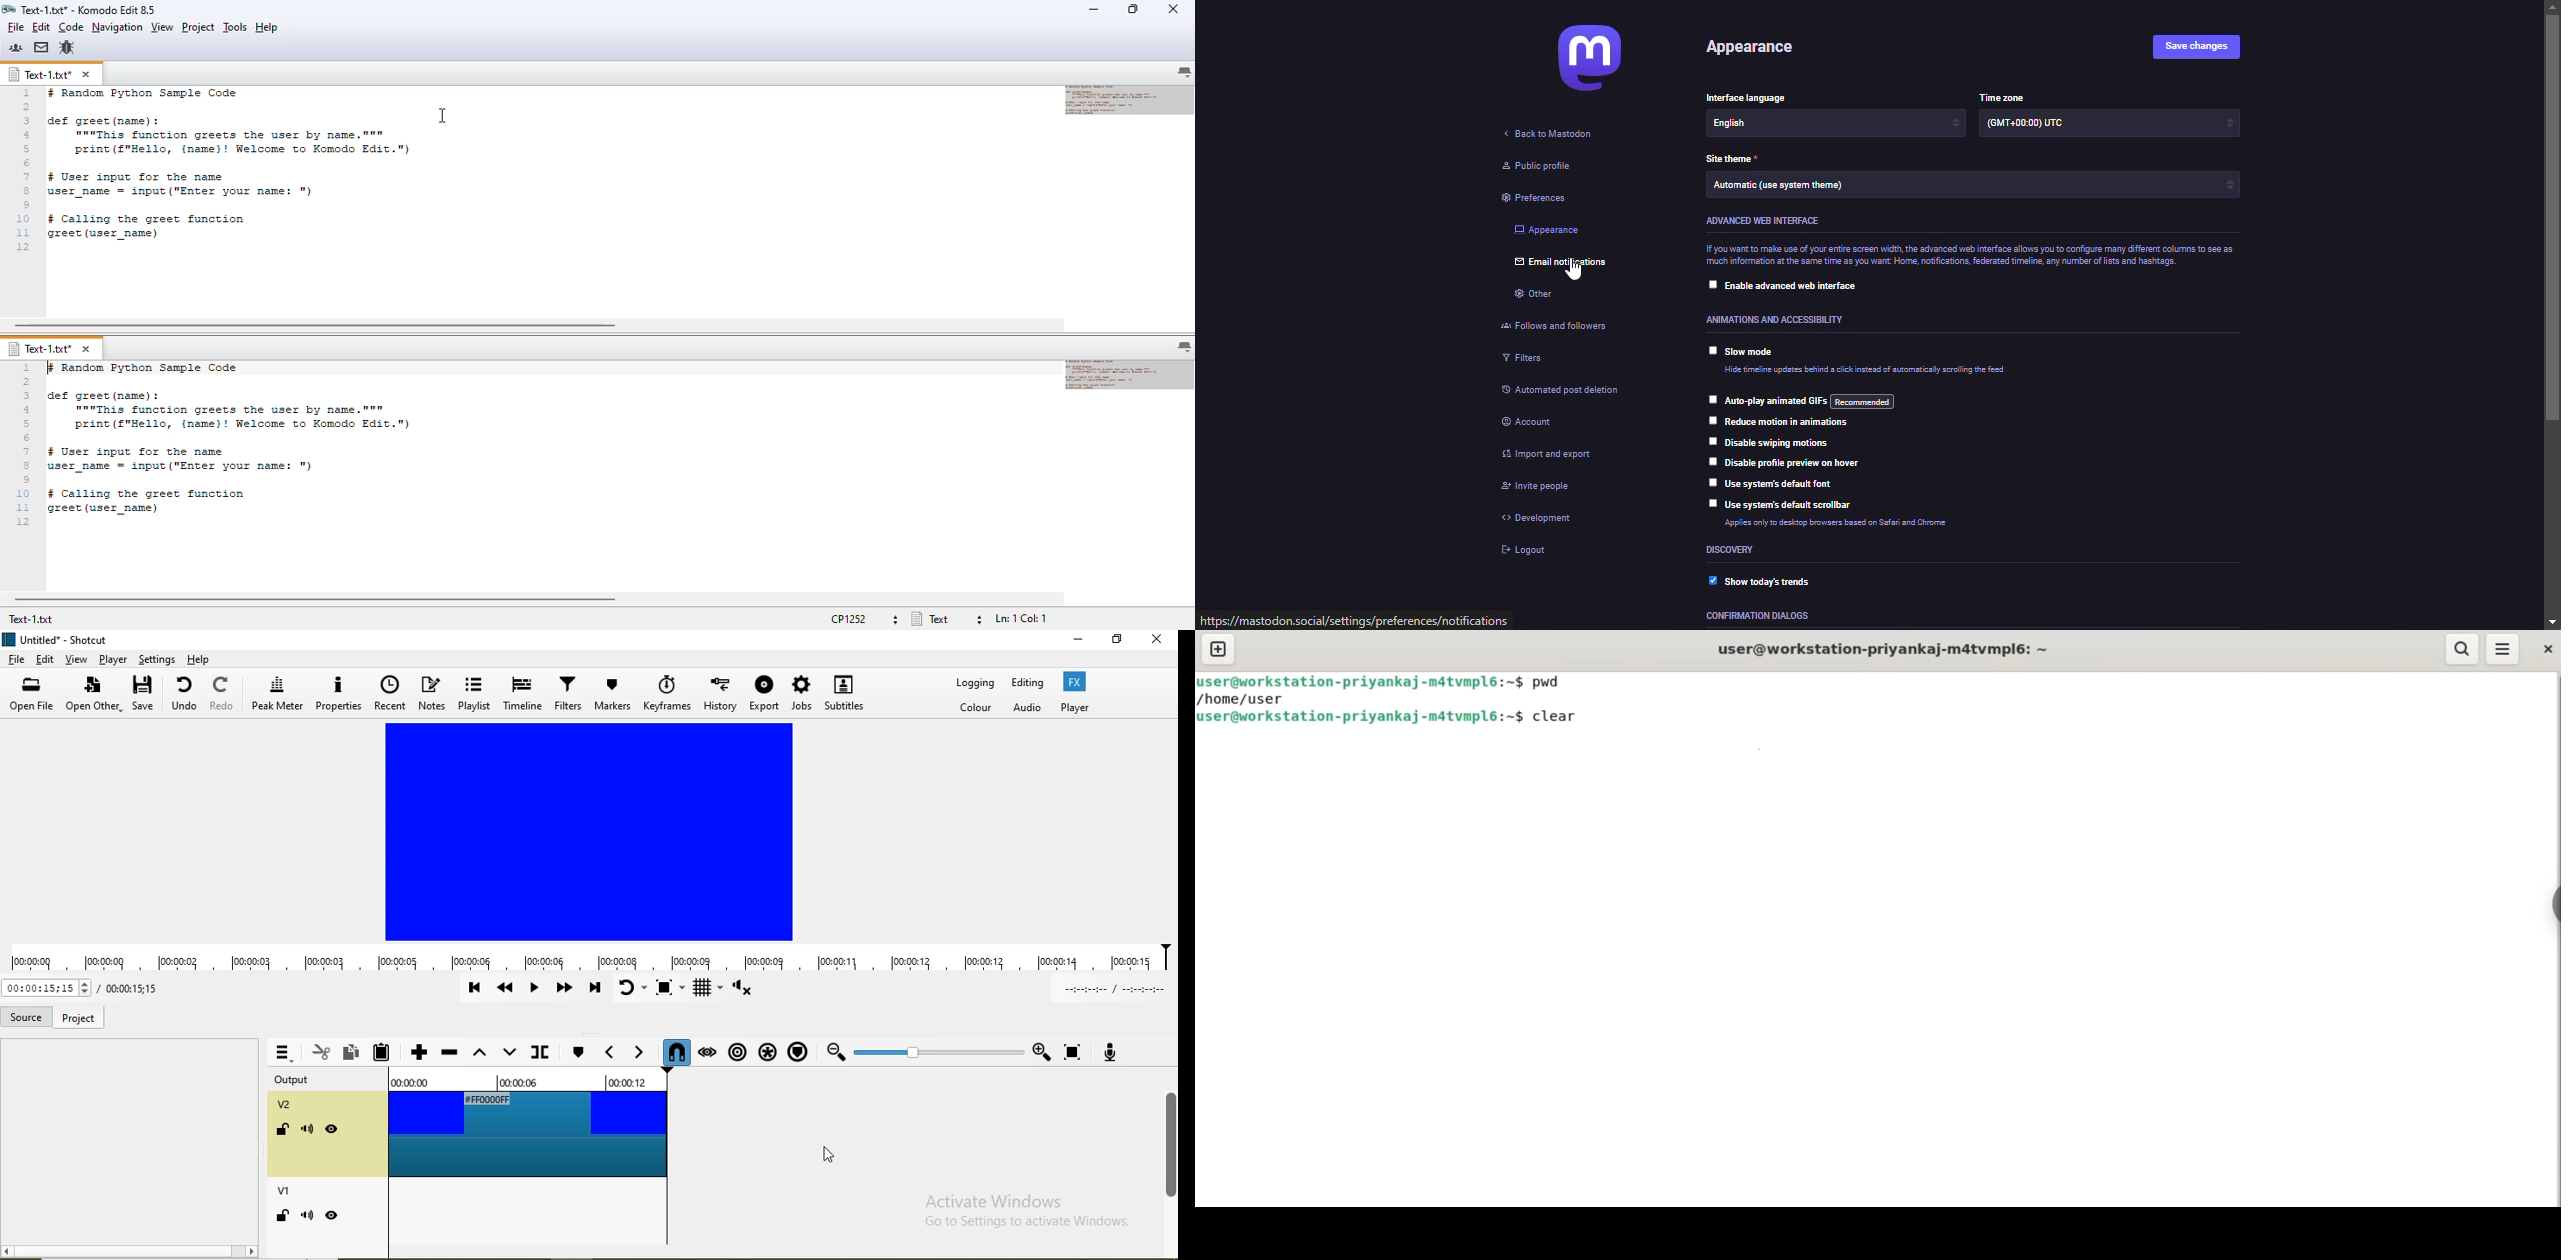 The image size is (2576, 1260). What do you see at coordinates (1530, 420) in the screenshot?
I see `account` at bounding box center [1530, 420].